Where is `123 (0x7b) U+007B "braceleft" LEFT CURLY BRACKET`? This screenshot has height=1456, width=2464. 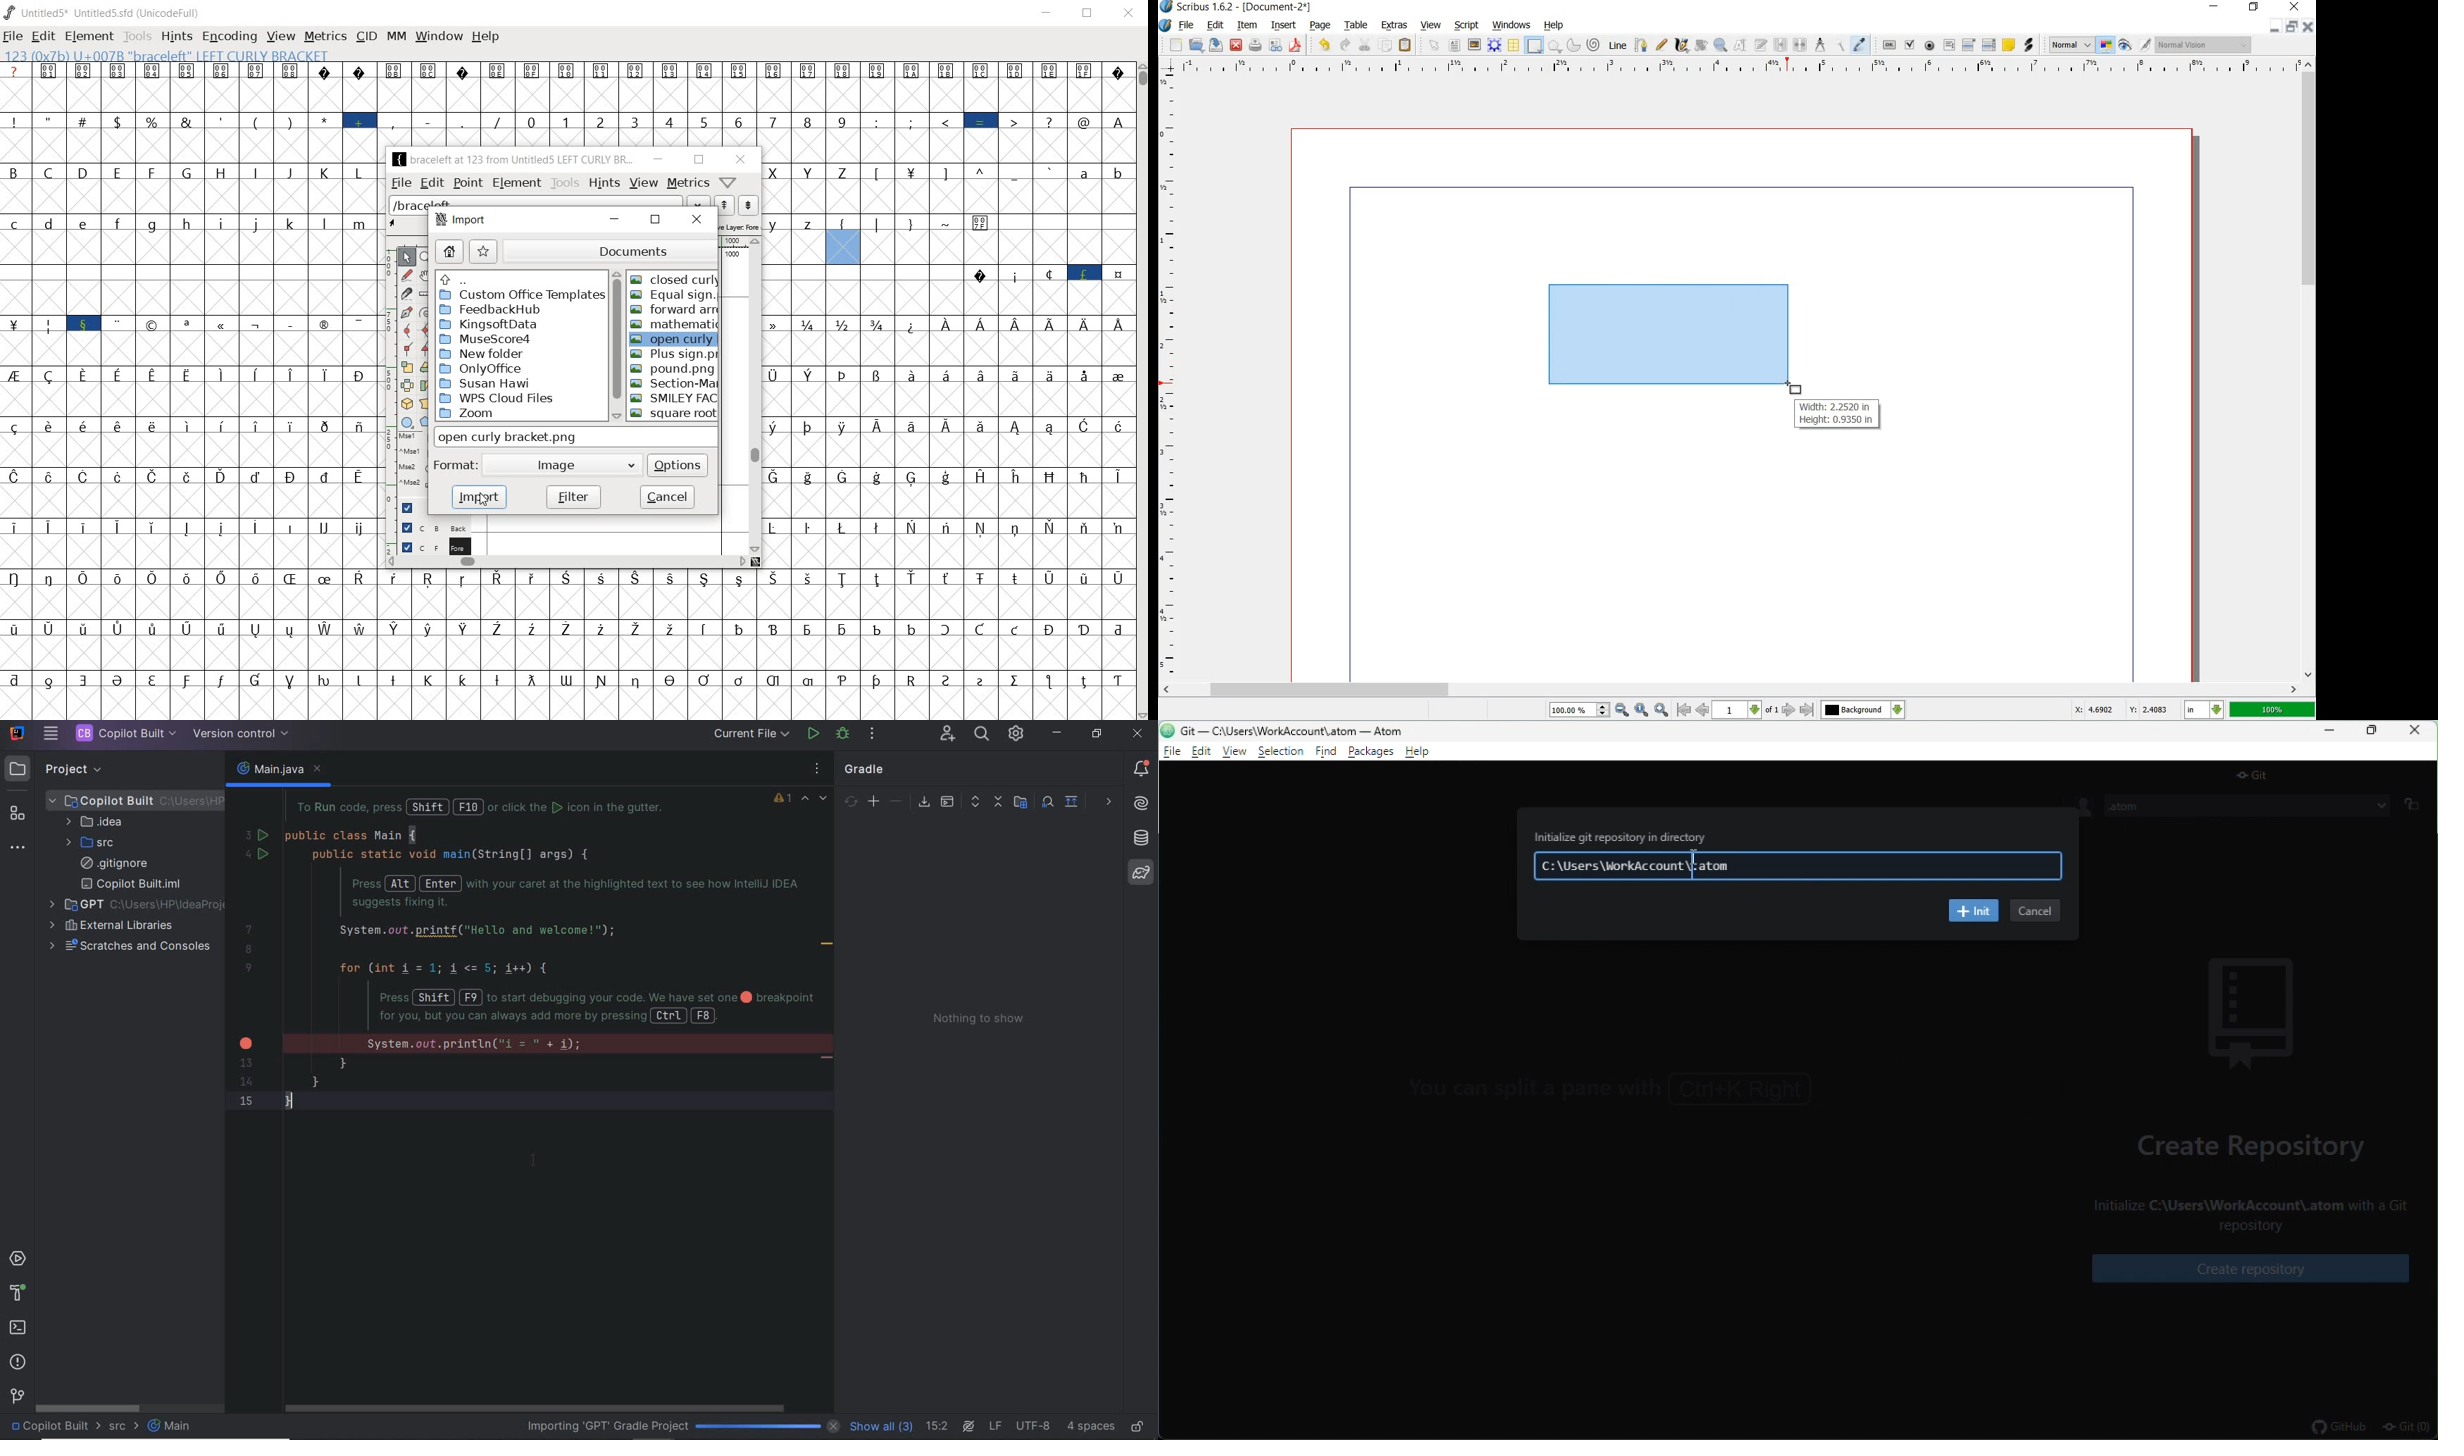
123 (0x7b) U+007B "braceleft" LEFT CURLY BRACKET is located at coordinates (843, 247).